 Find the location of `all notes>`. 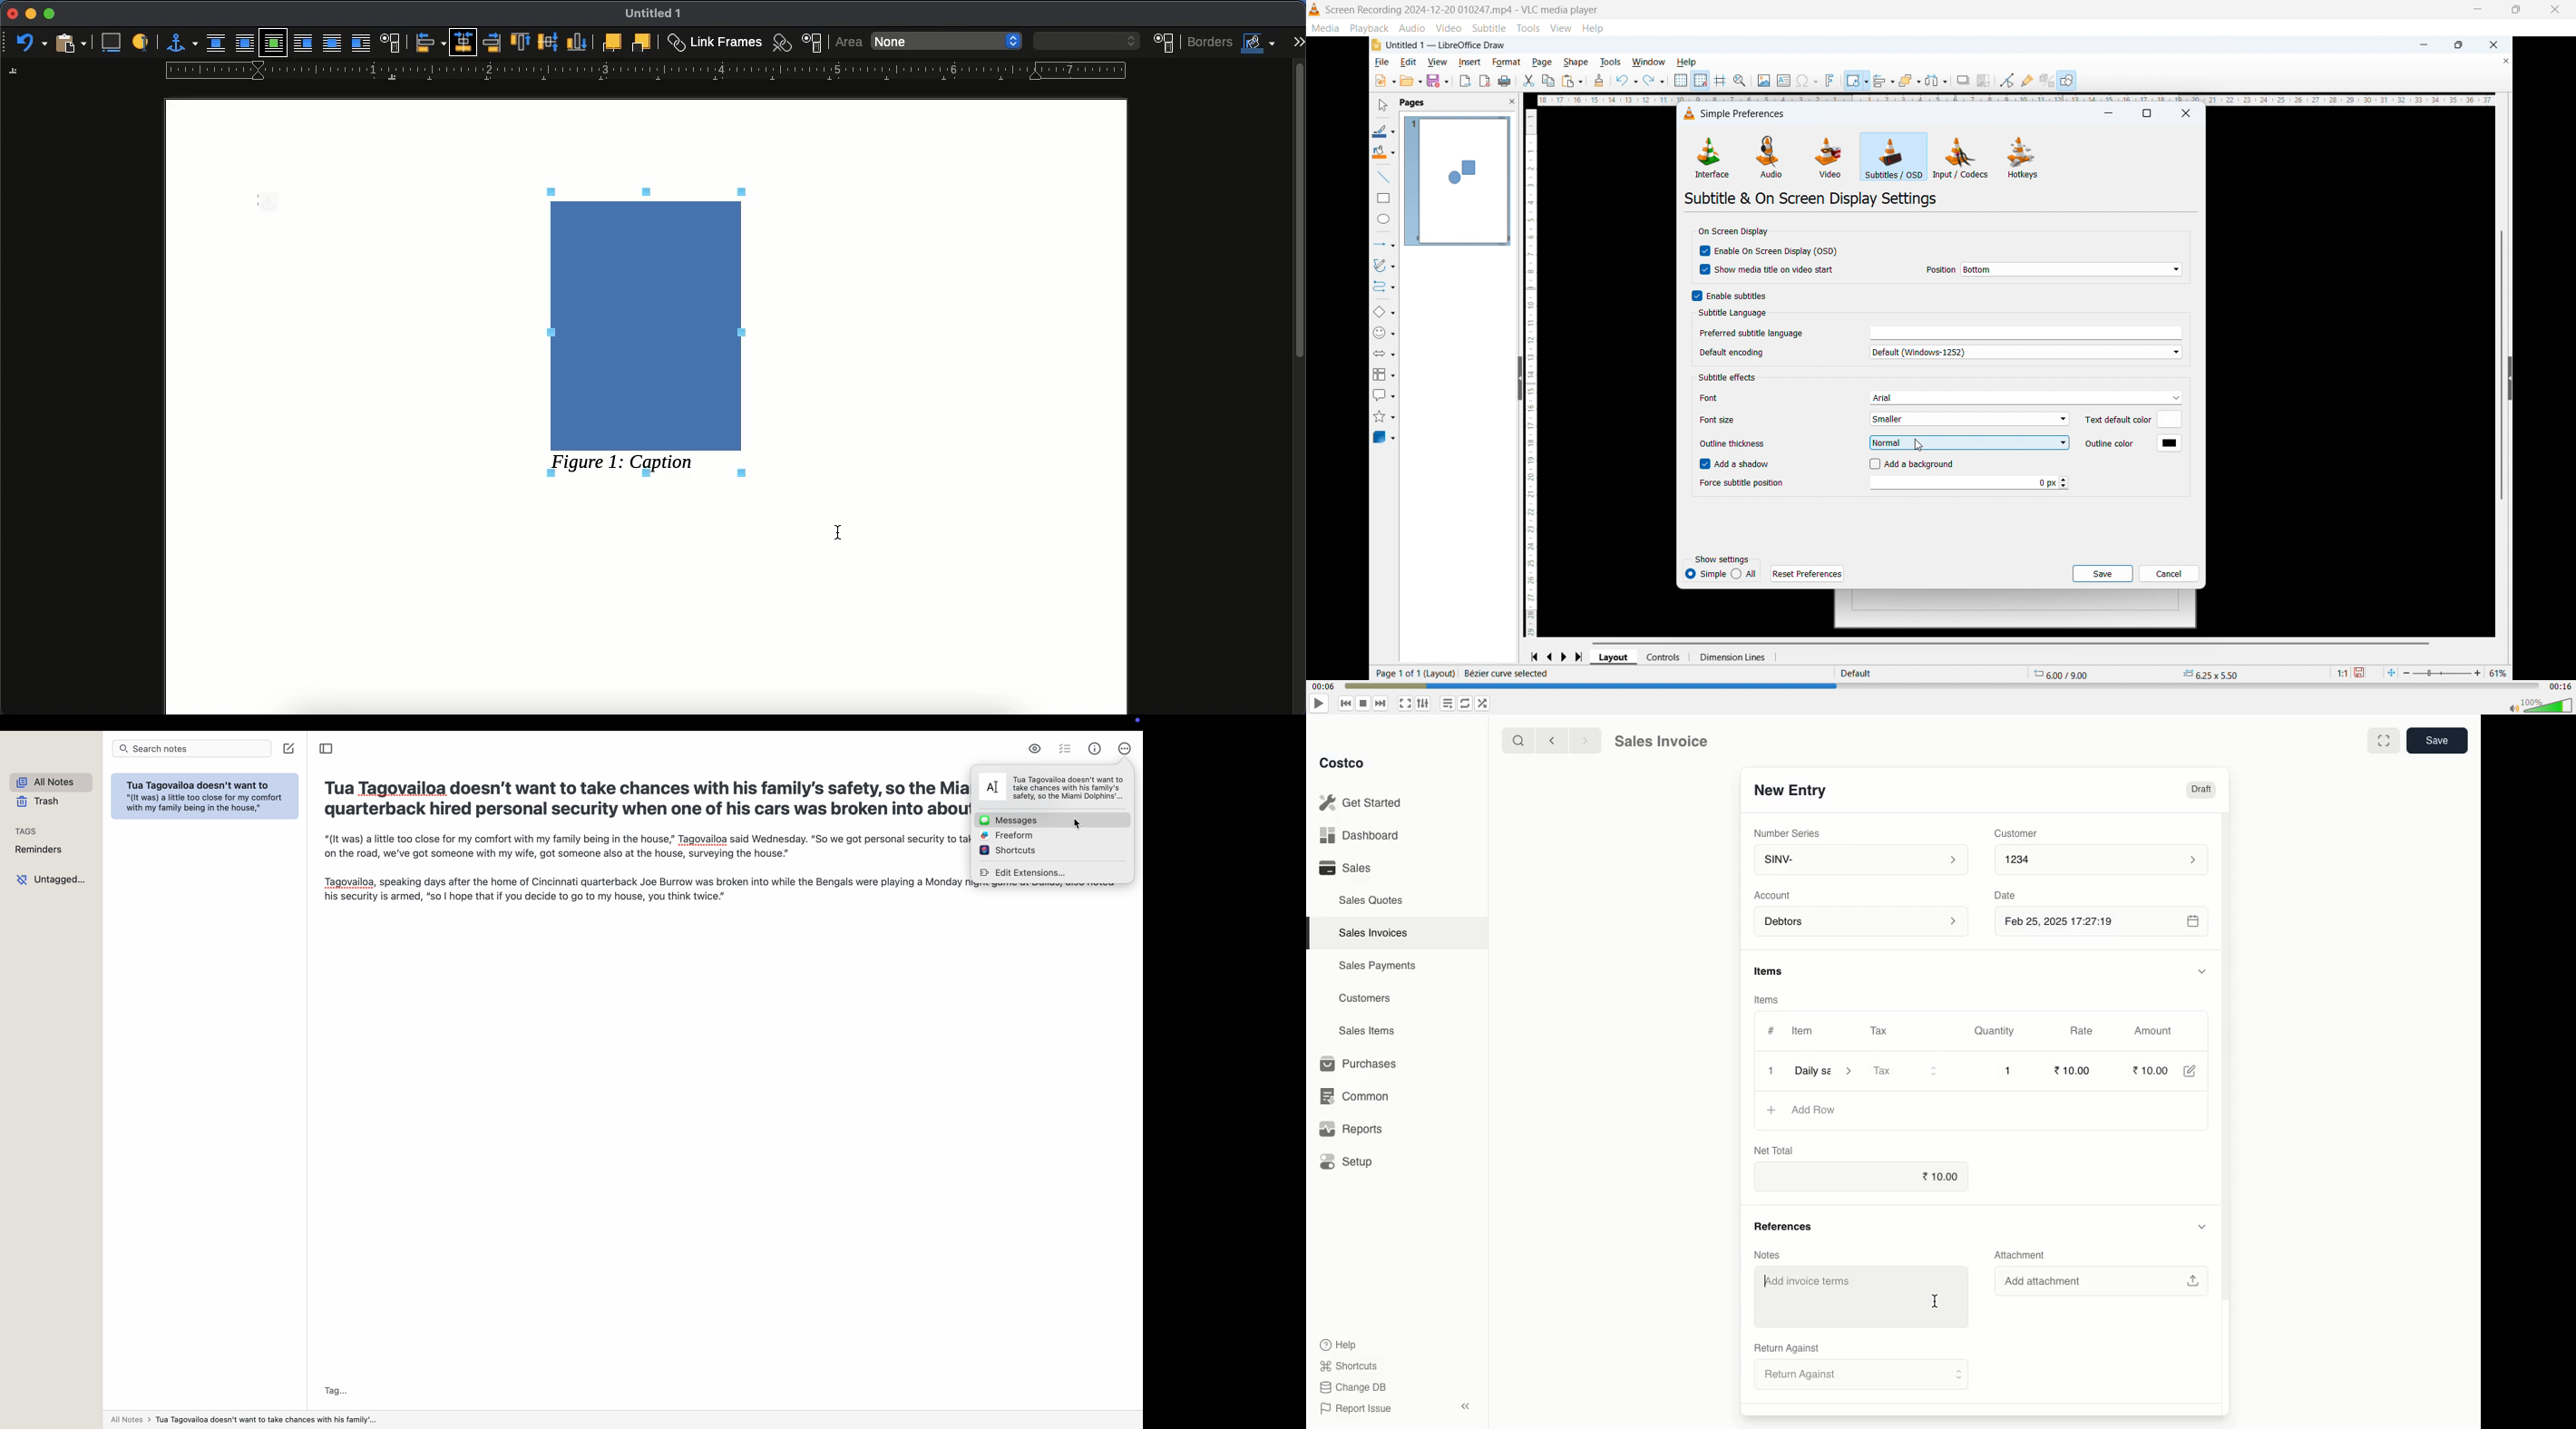

all notes> is located at coordinates (245, 1422).